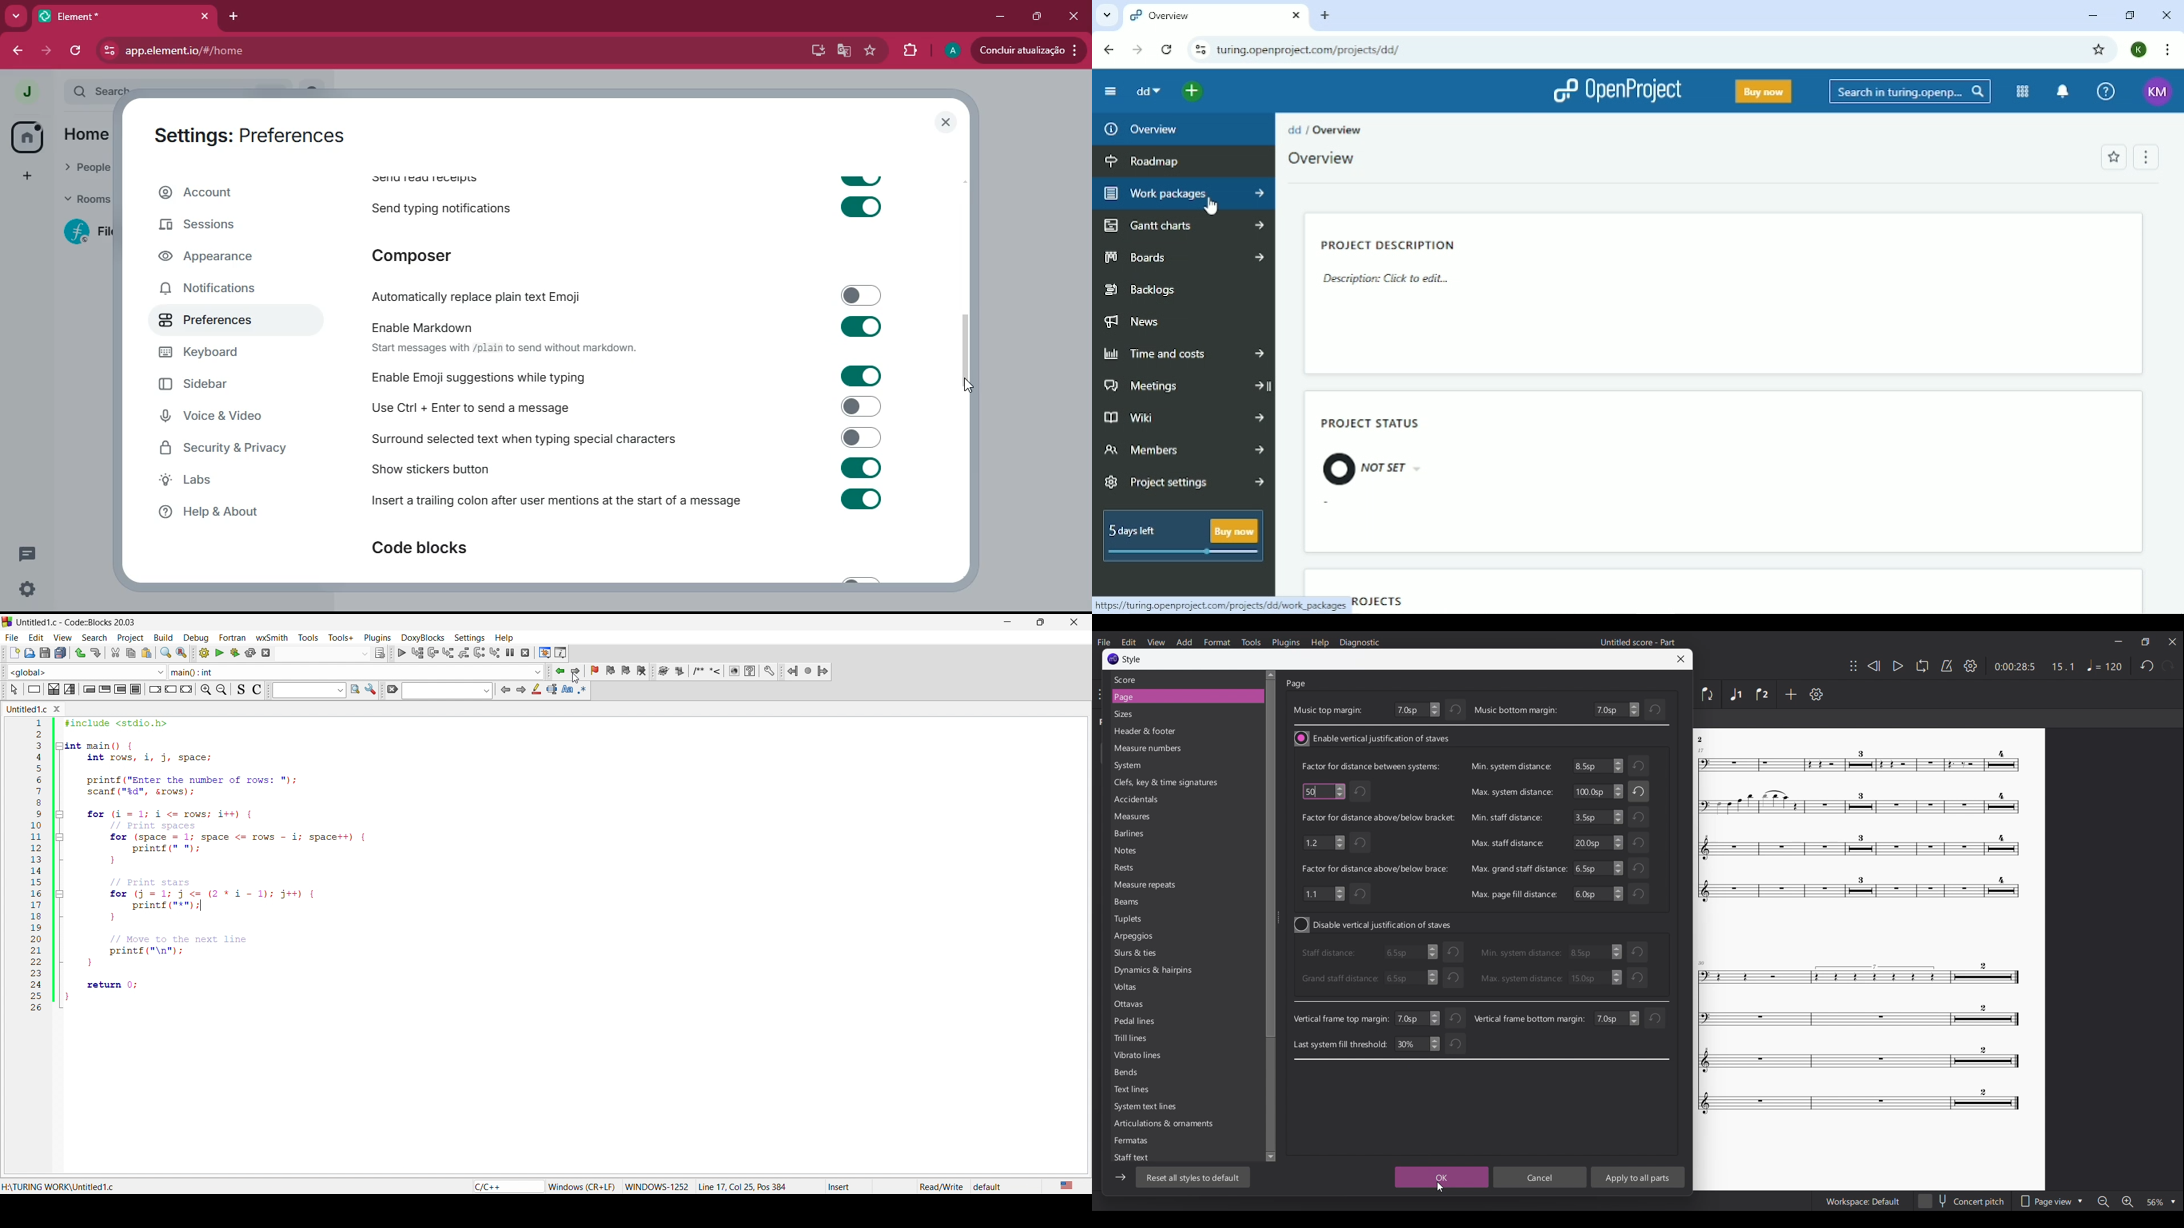 The width and height of the screenshot is (2184, 1232). I want to click on music bottom margin, so click(1516, 711).